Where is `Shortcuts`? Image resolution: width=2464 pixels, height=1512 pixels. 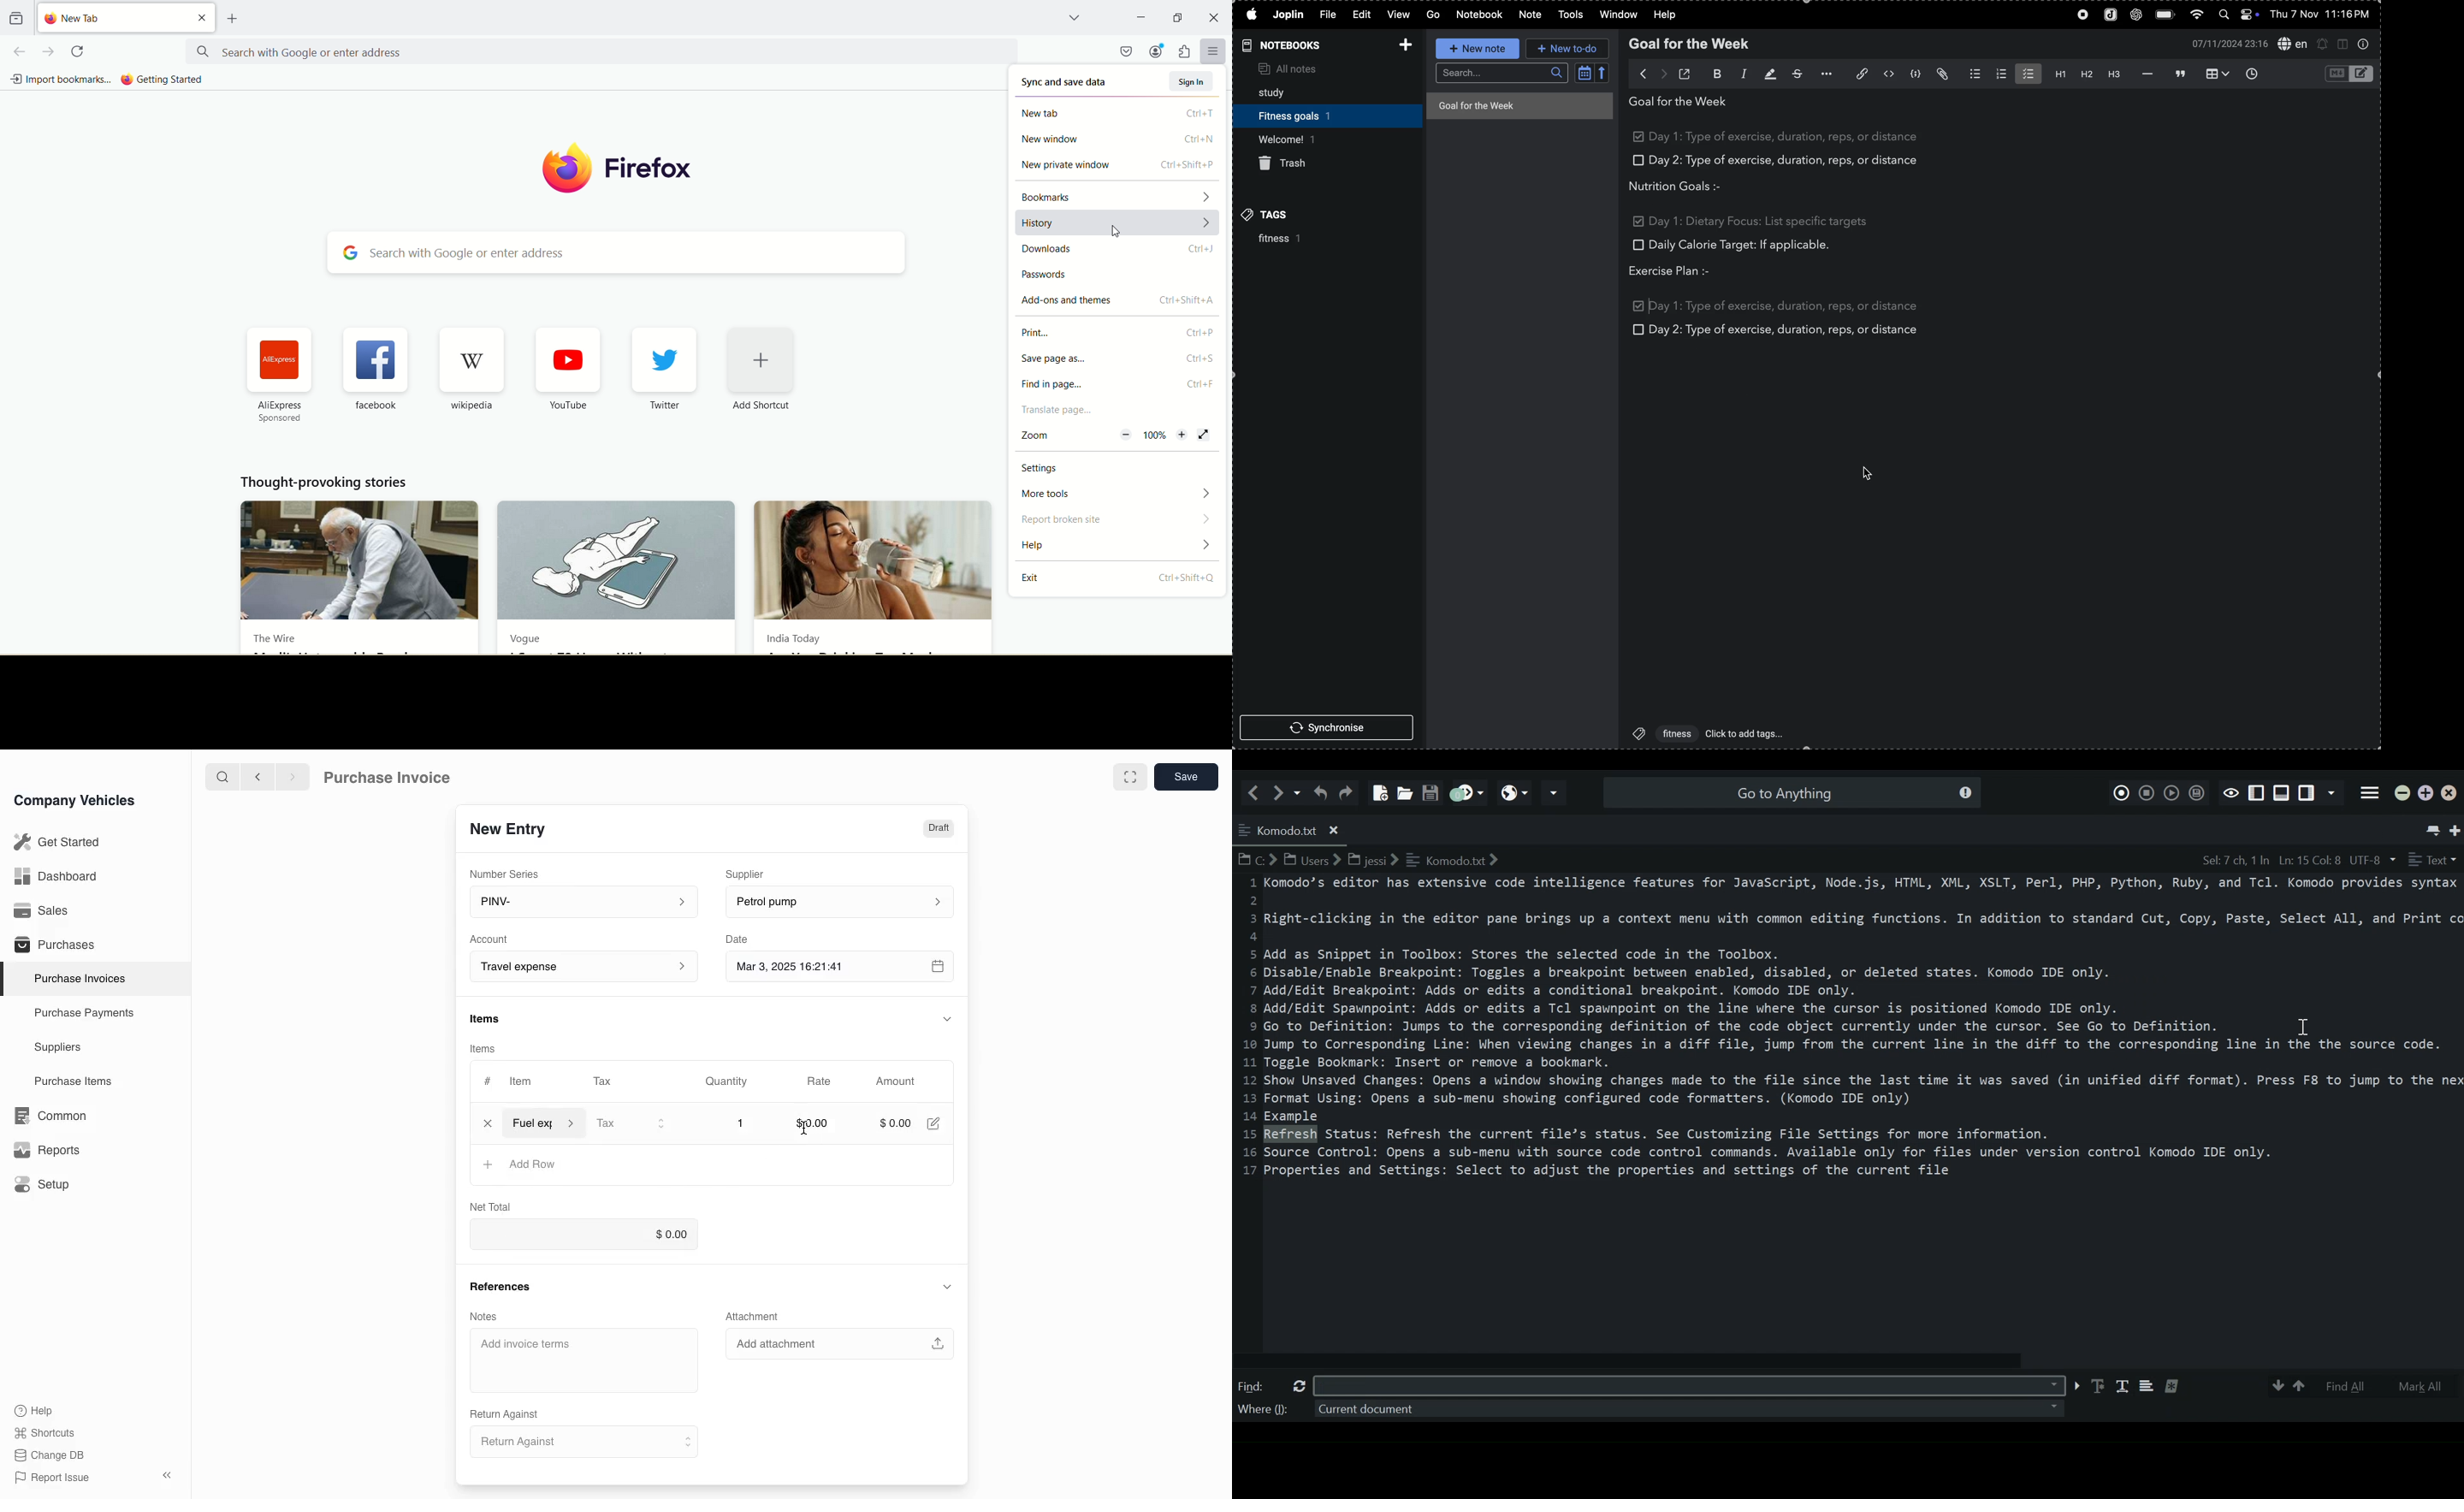 Shortcuts is located at coordinates (45, 1434).